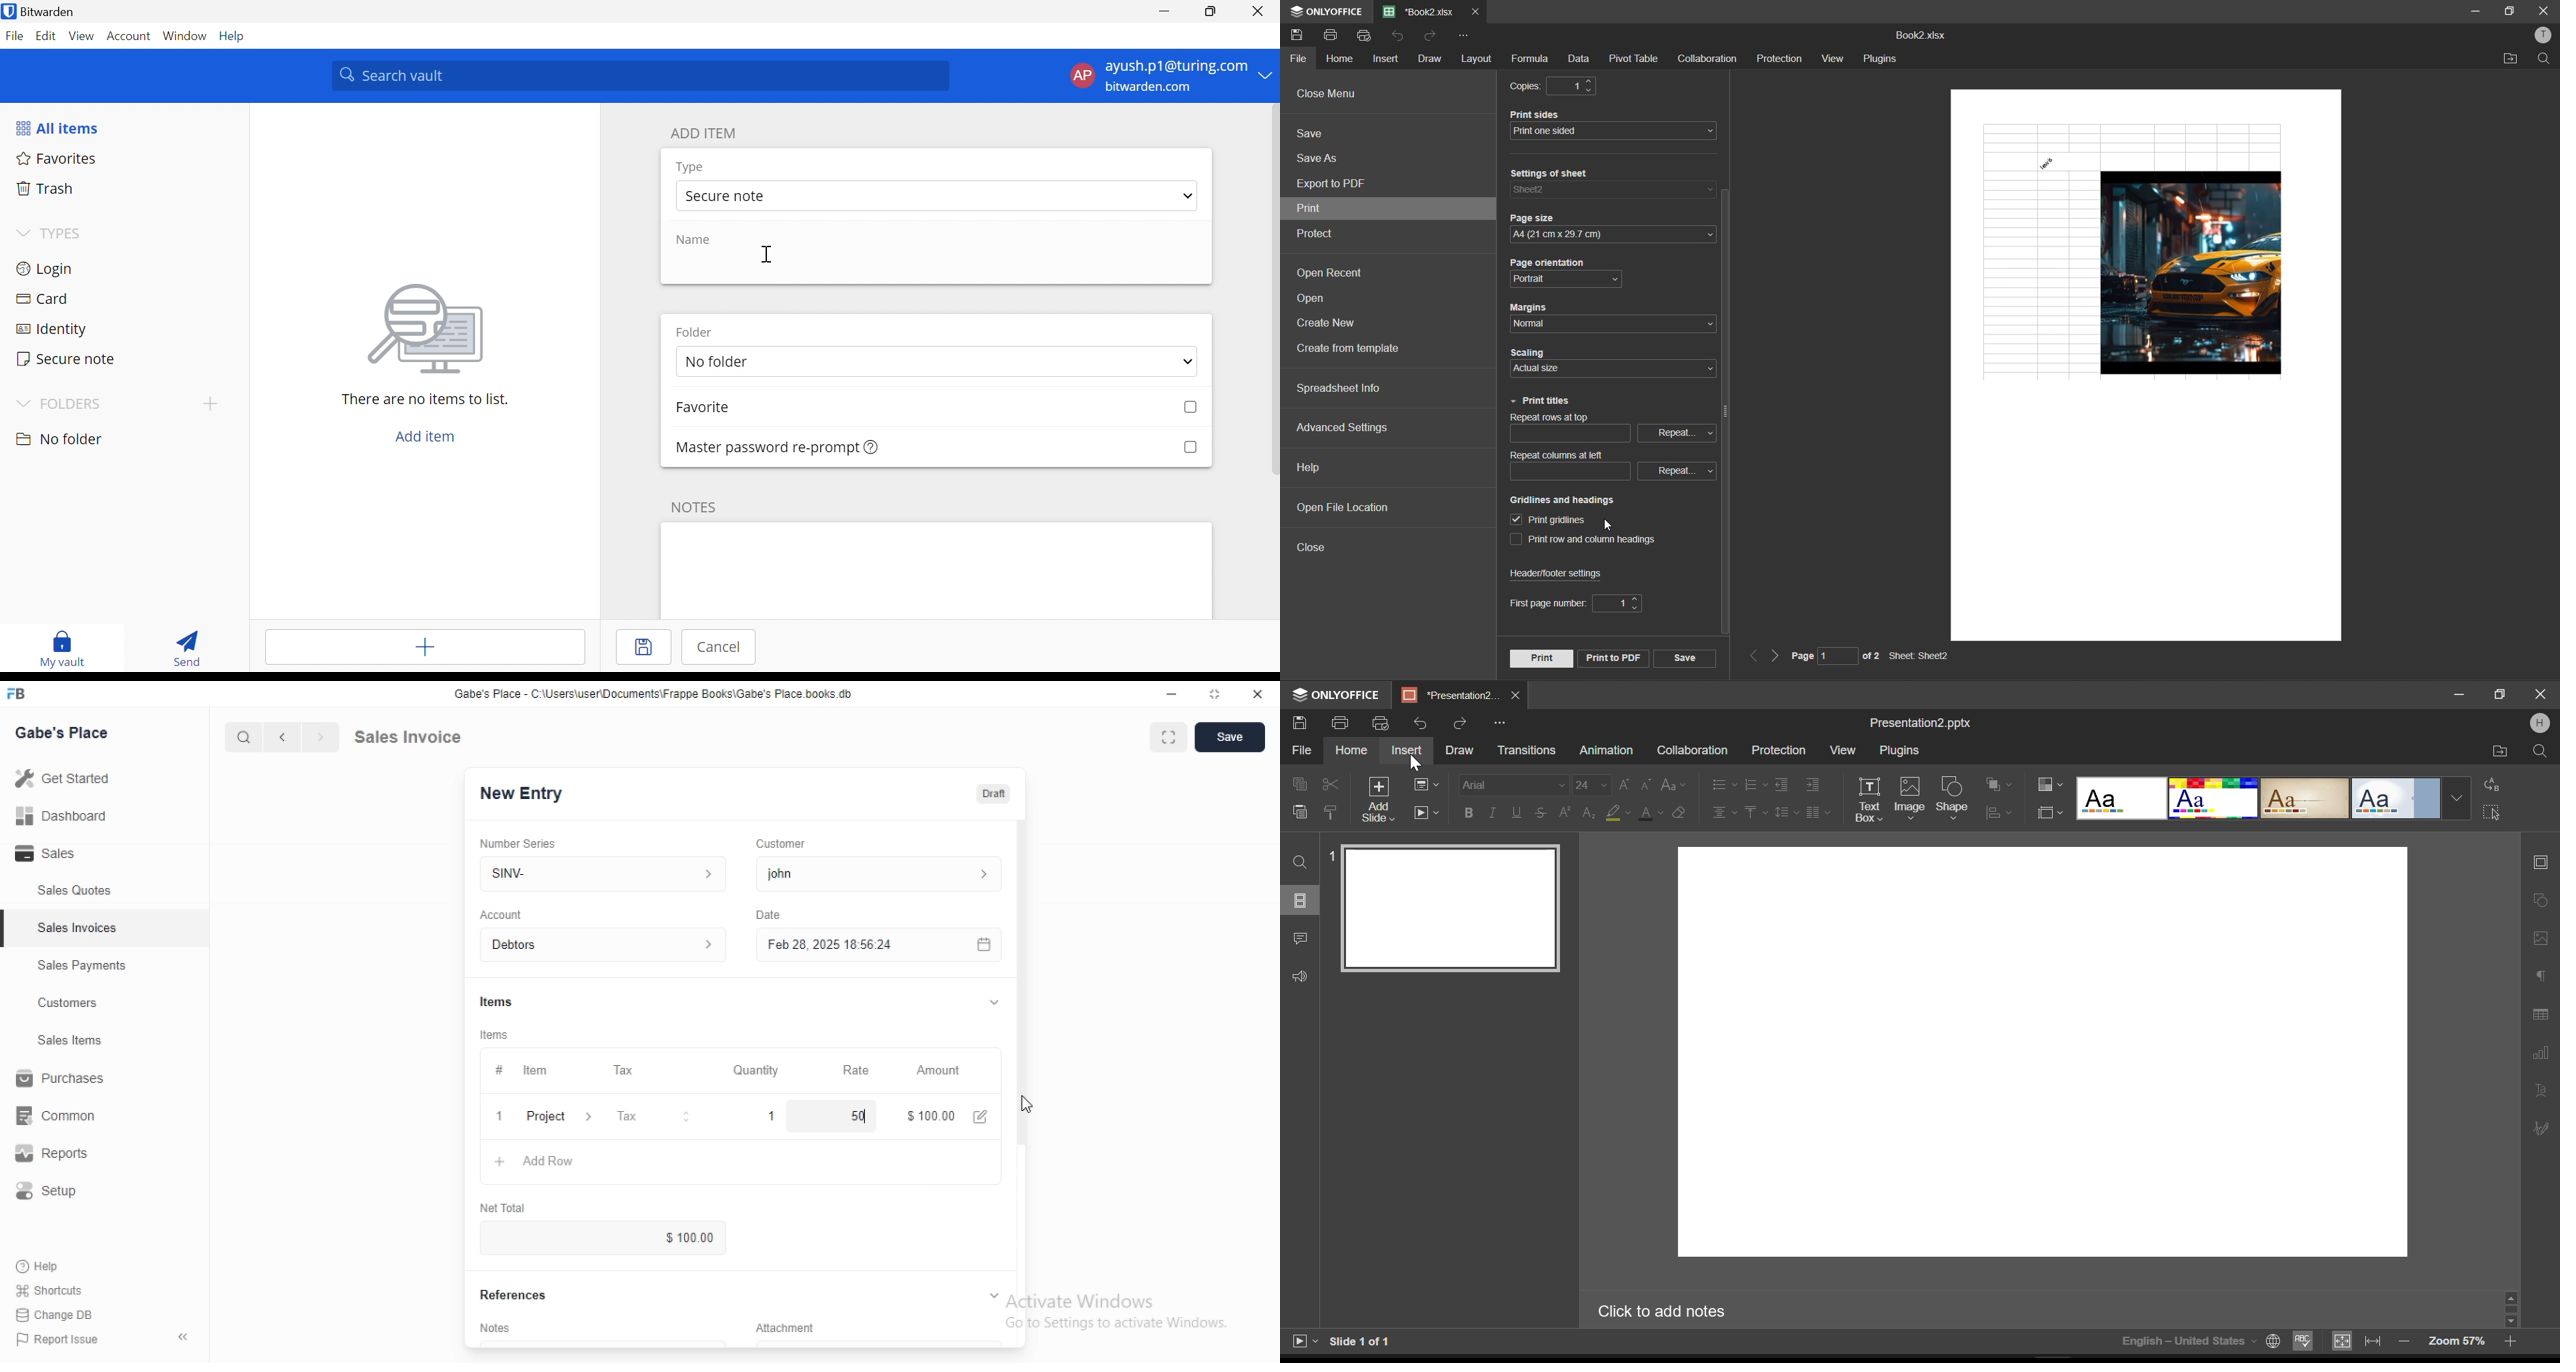  What do you see at coordinates (58, 160) in the screenshot?
I see `Favourites` at bounding box center [58, 160].